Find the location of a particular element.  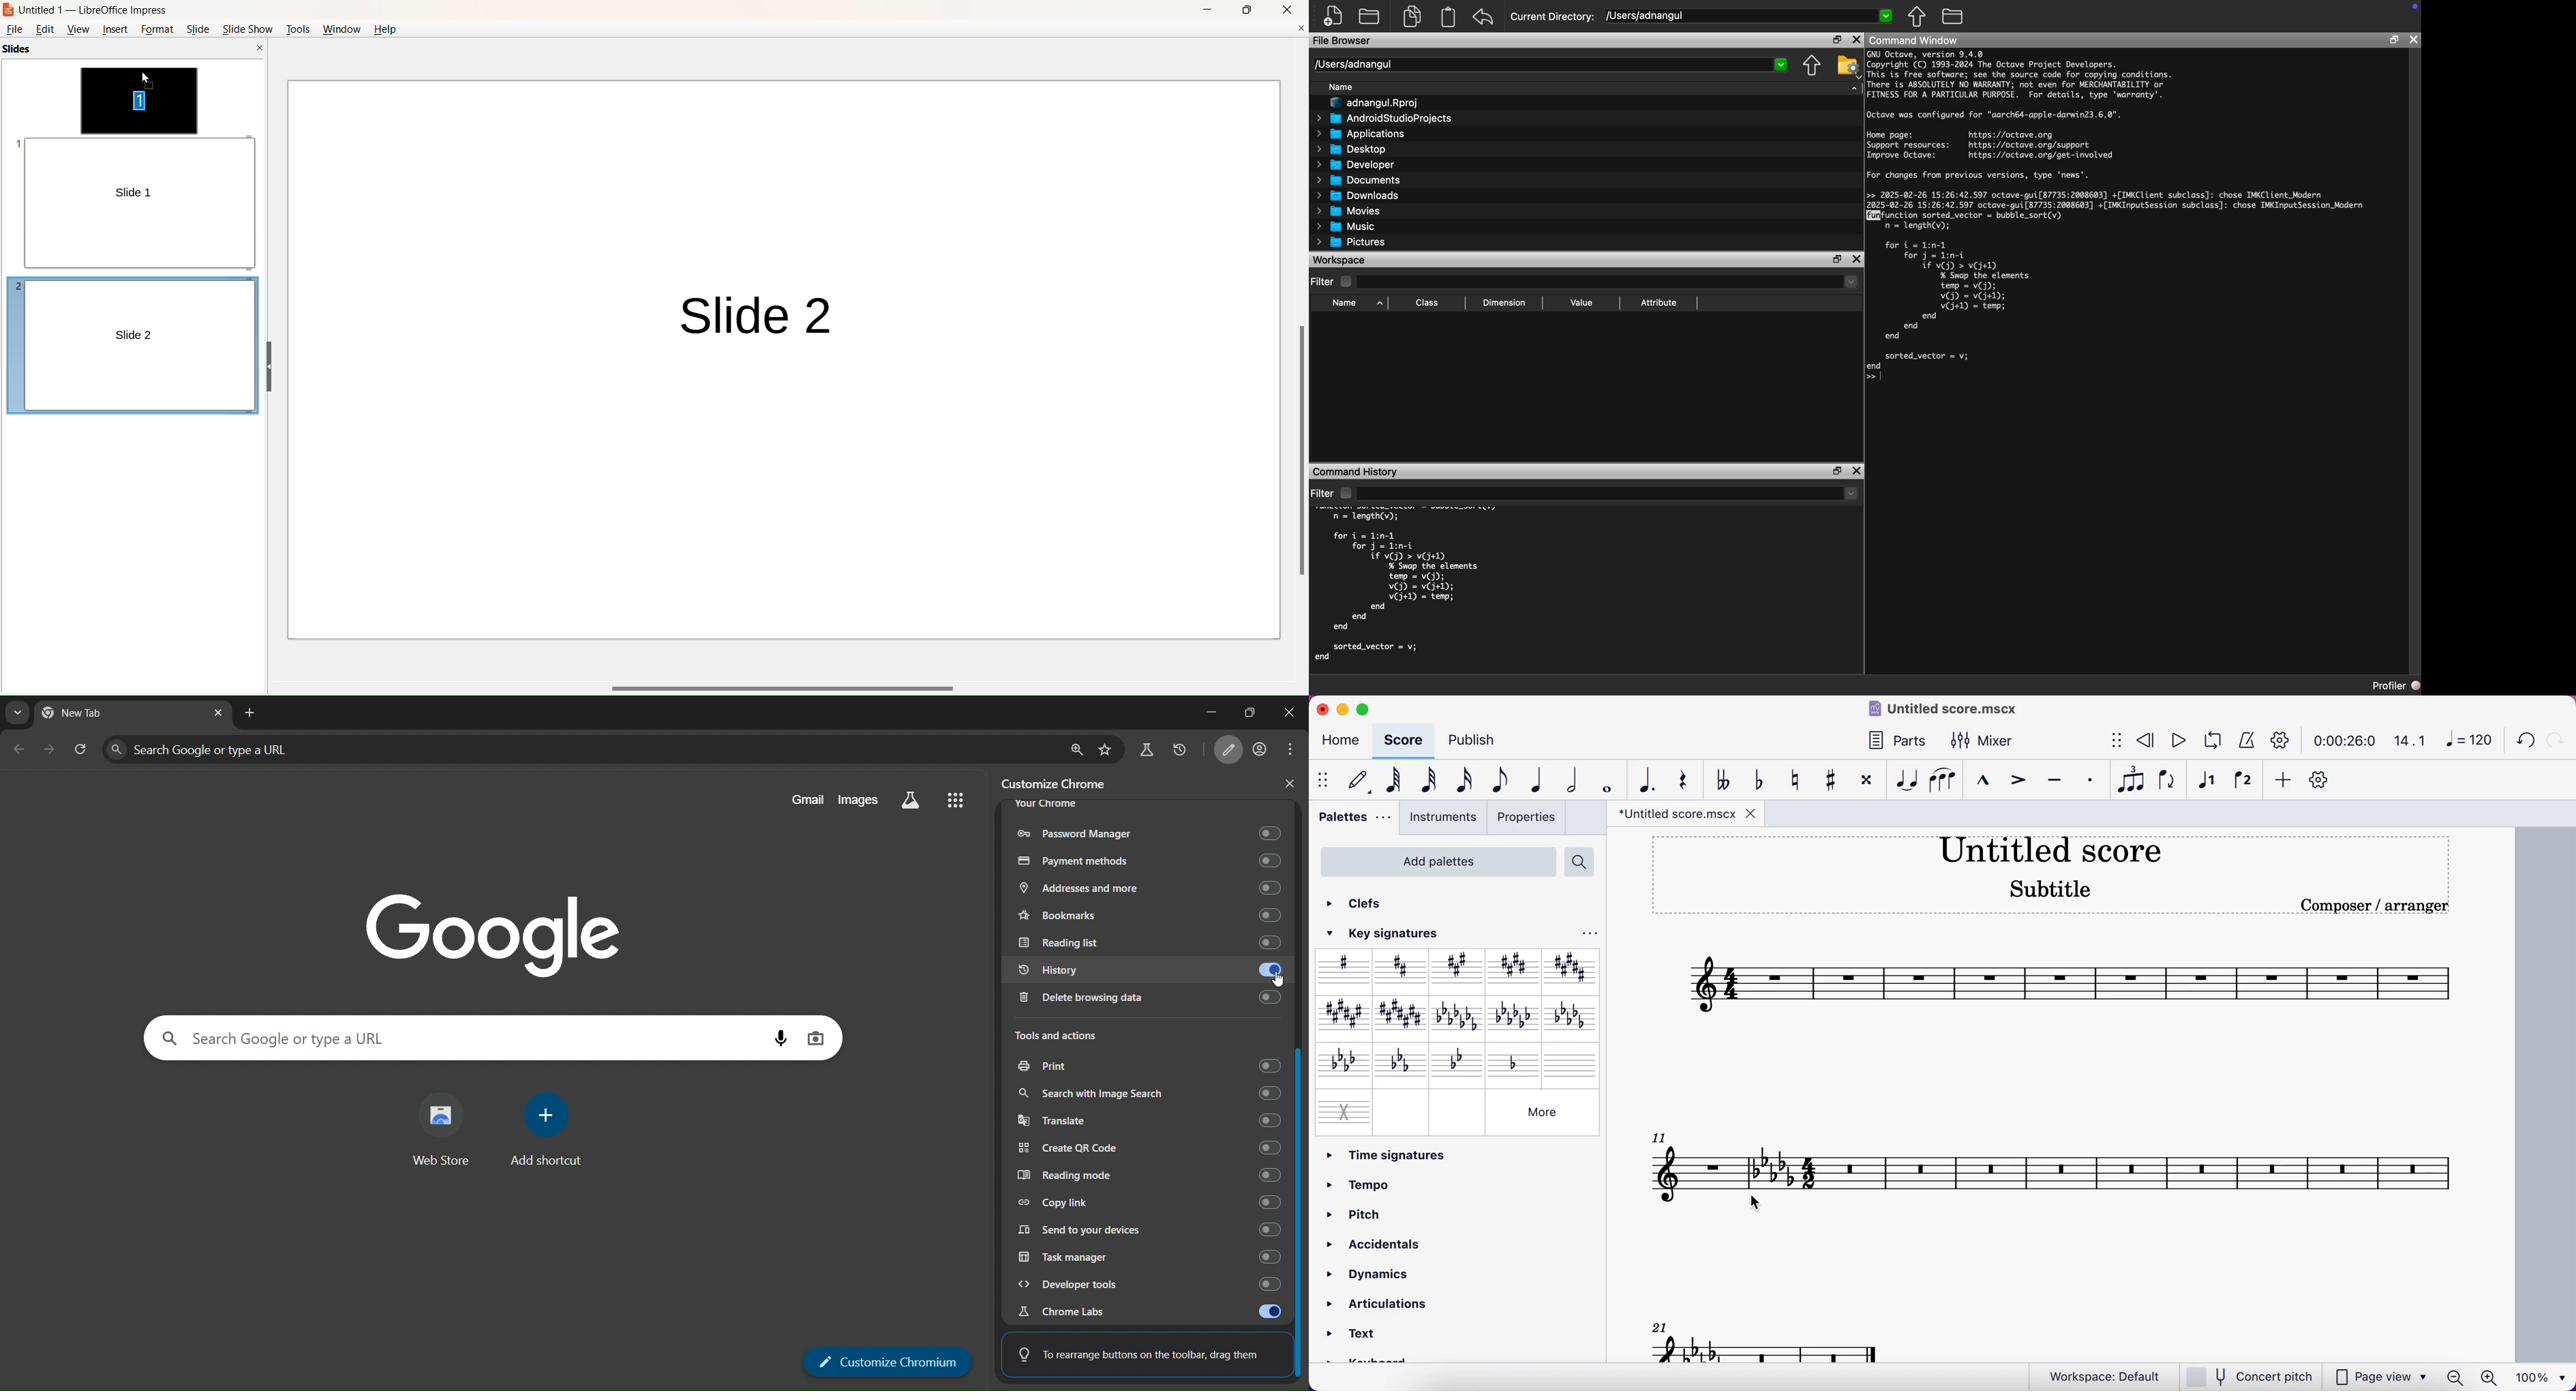

empty is located at coordinates (1456, 1111).